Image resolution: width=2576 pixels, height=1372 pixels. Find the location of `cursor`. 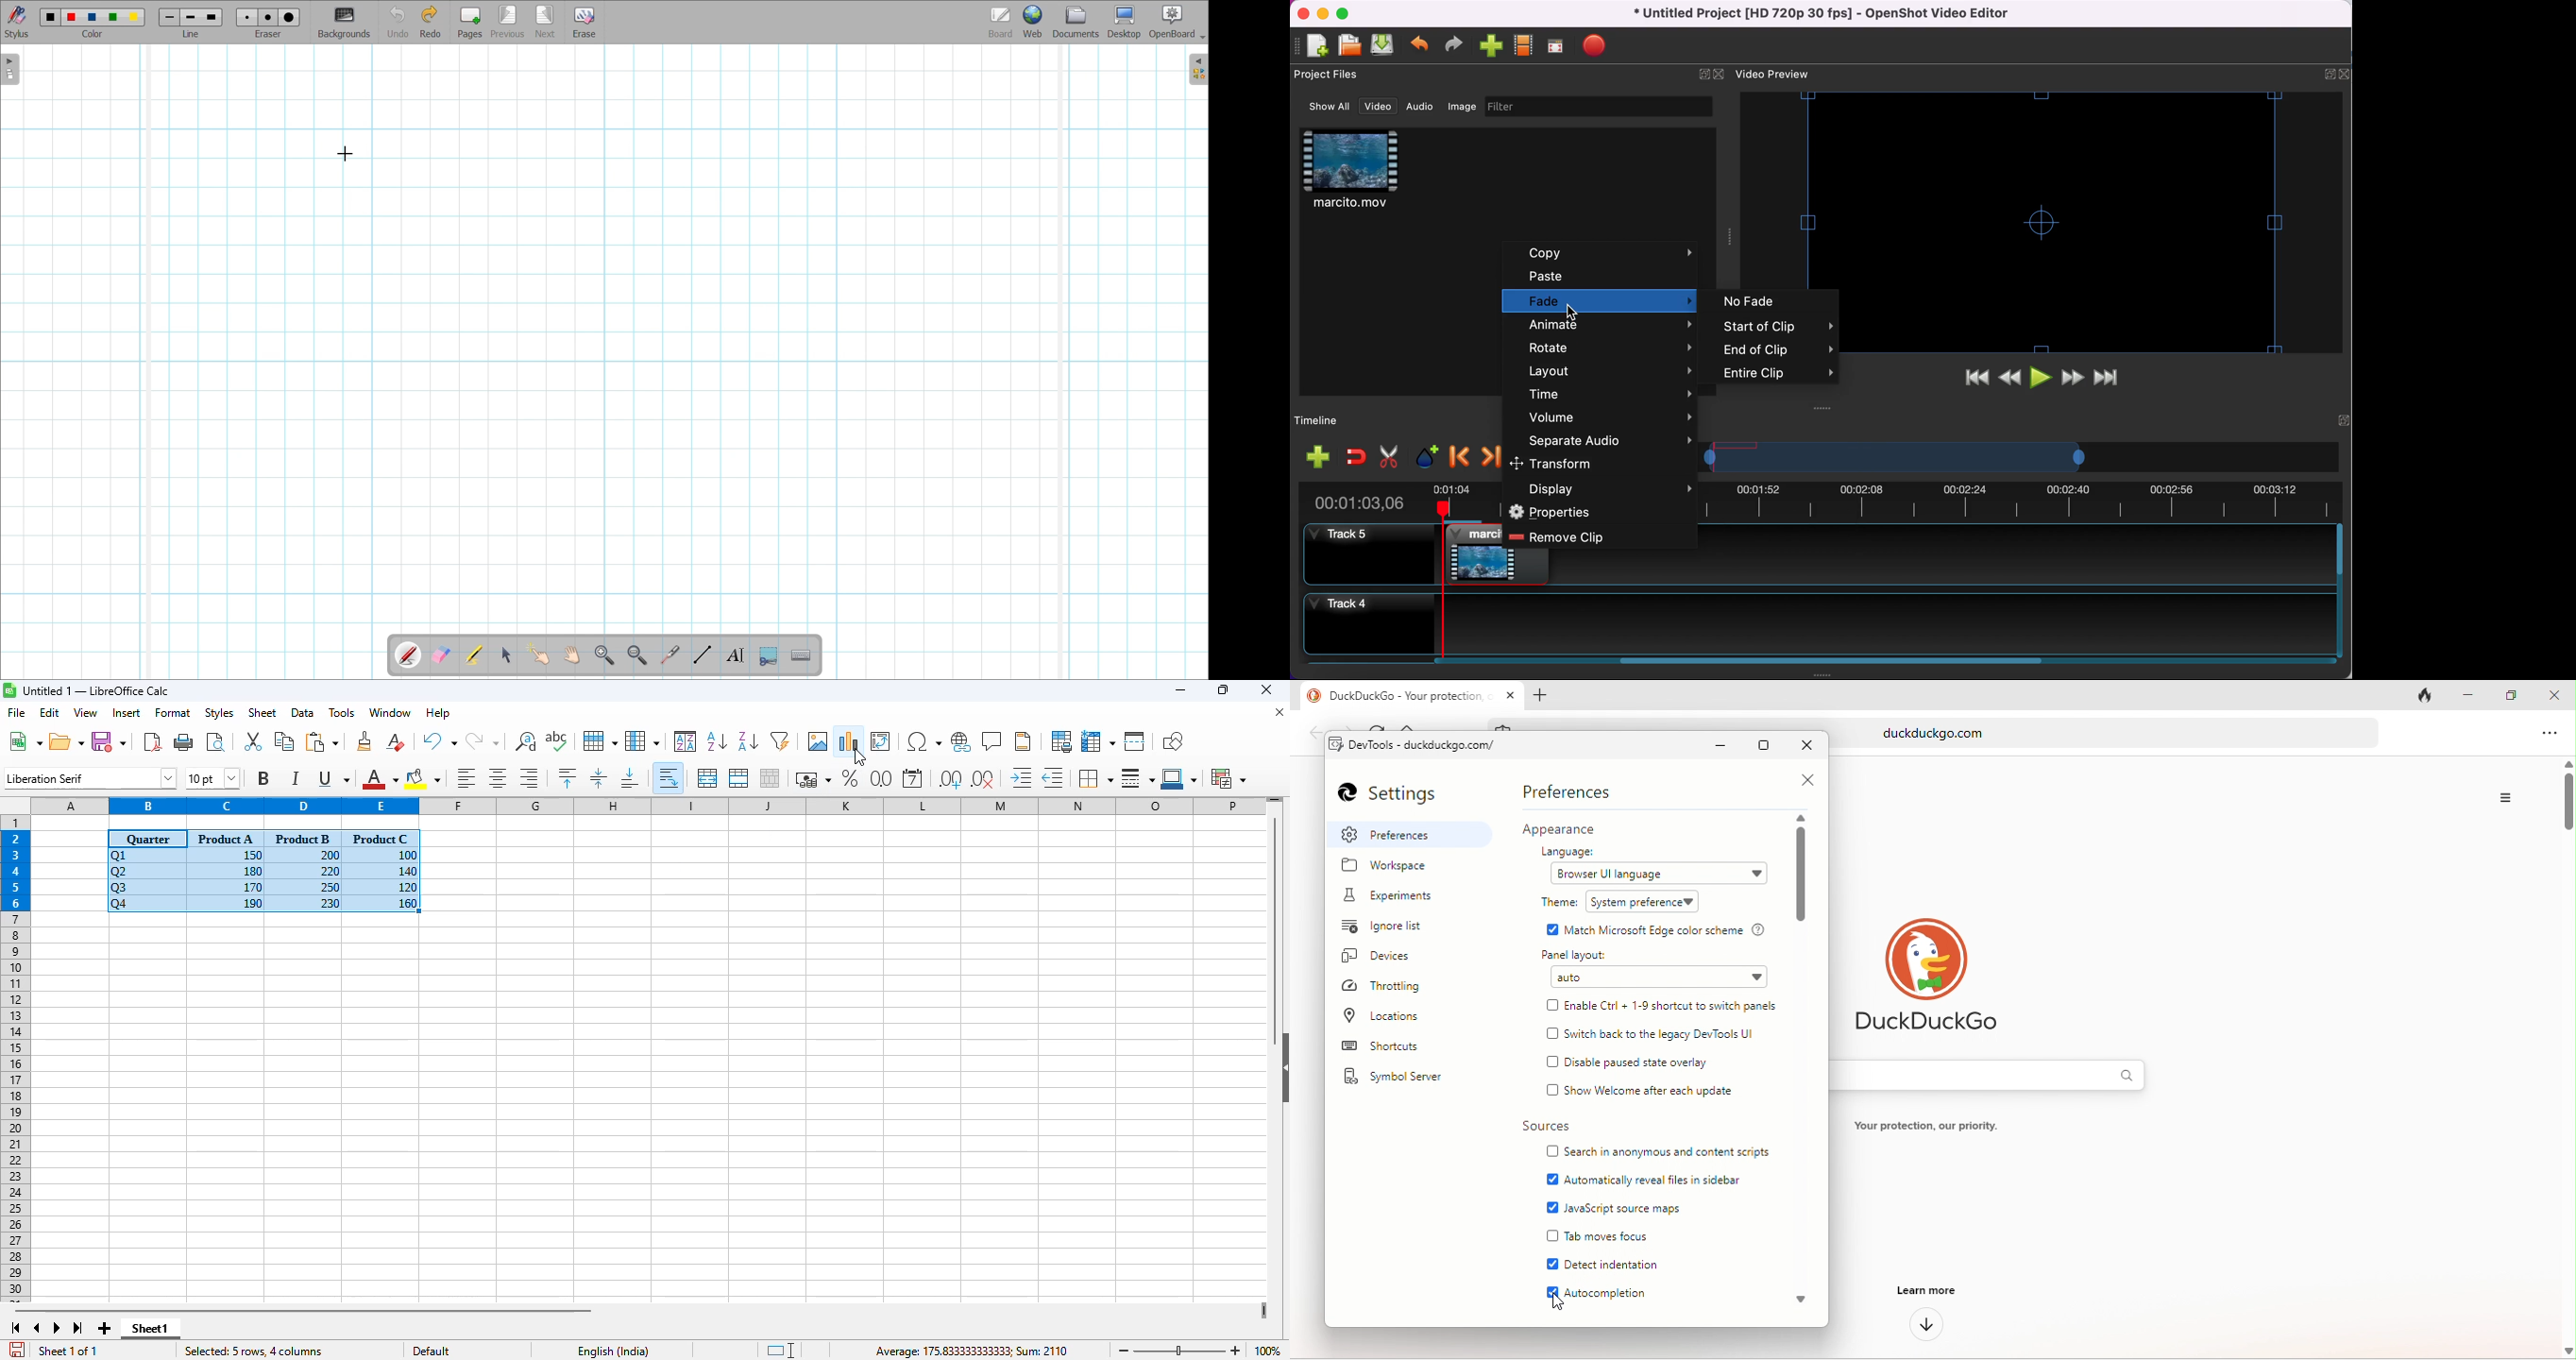

cursor is located at coordinates (860, 757).